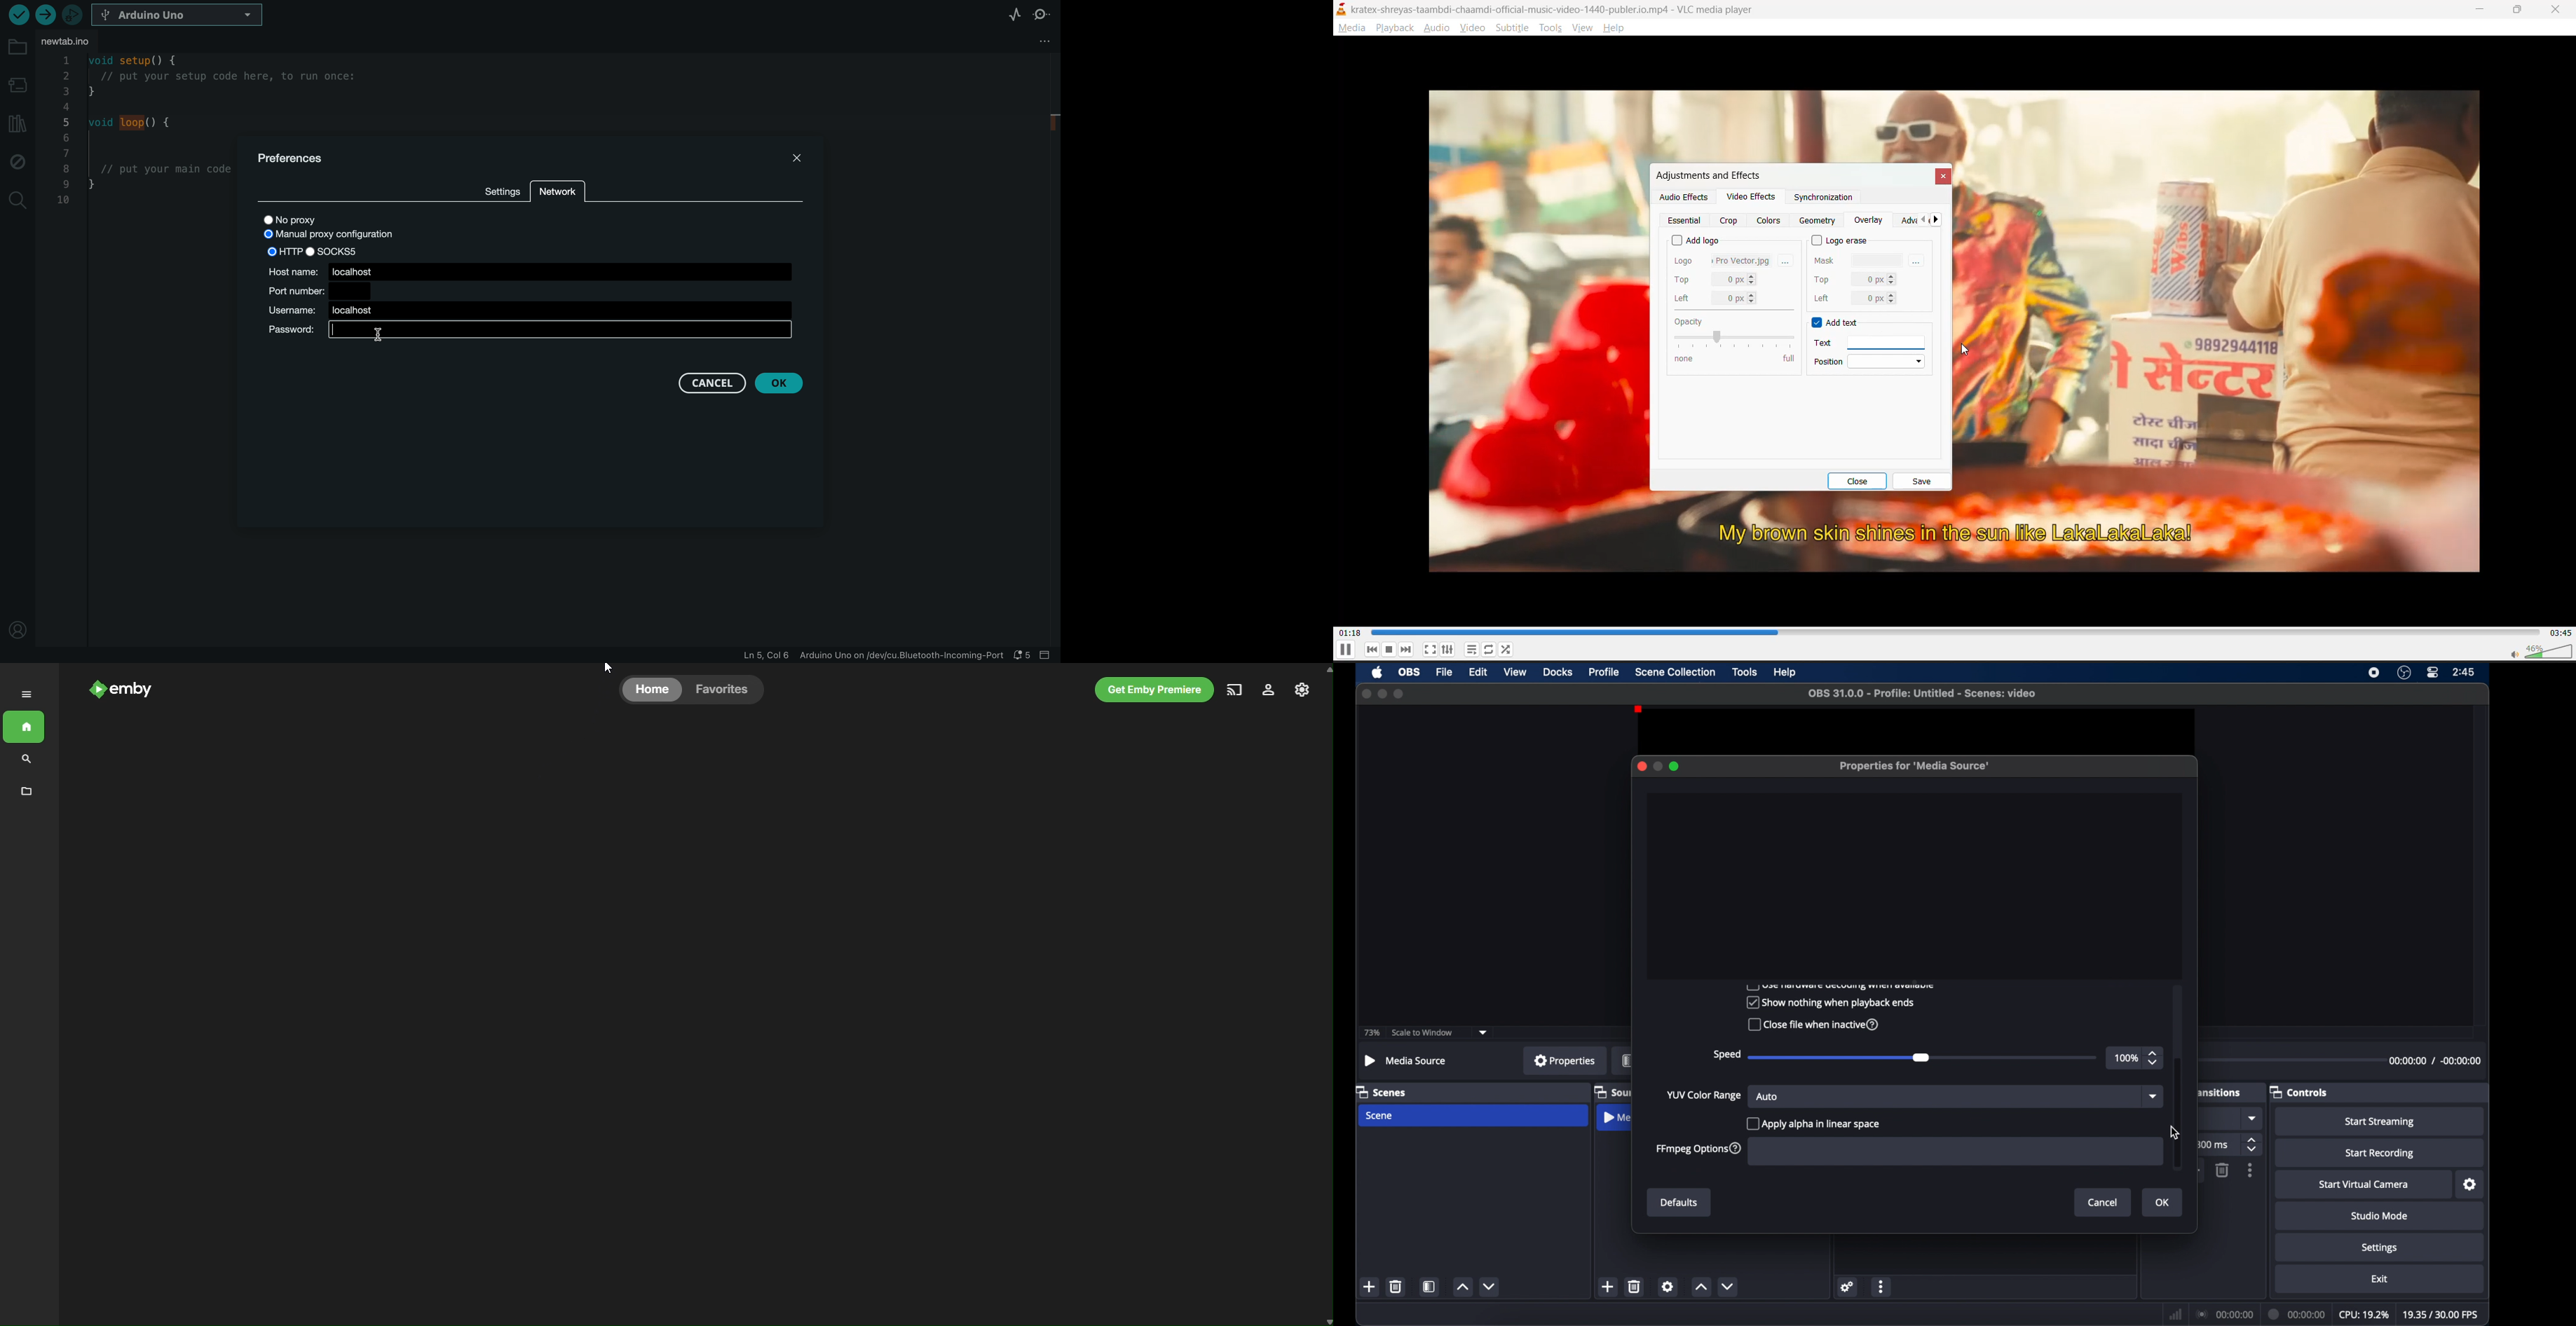  I want to click on defaults, so click(1679, 1203).